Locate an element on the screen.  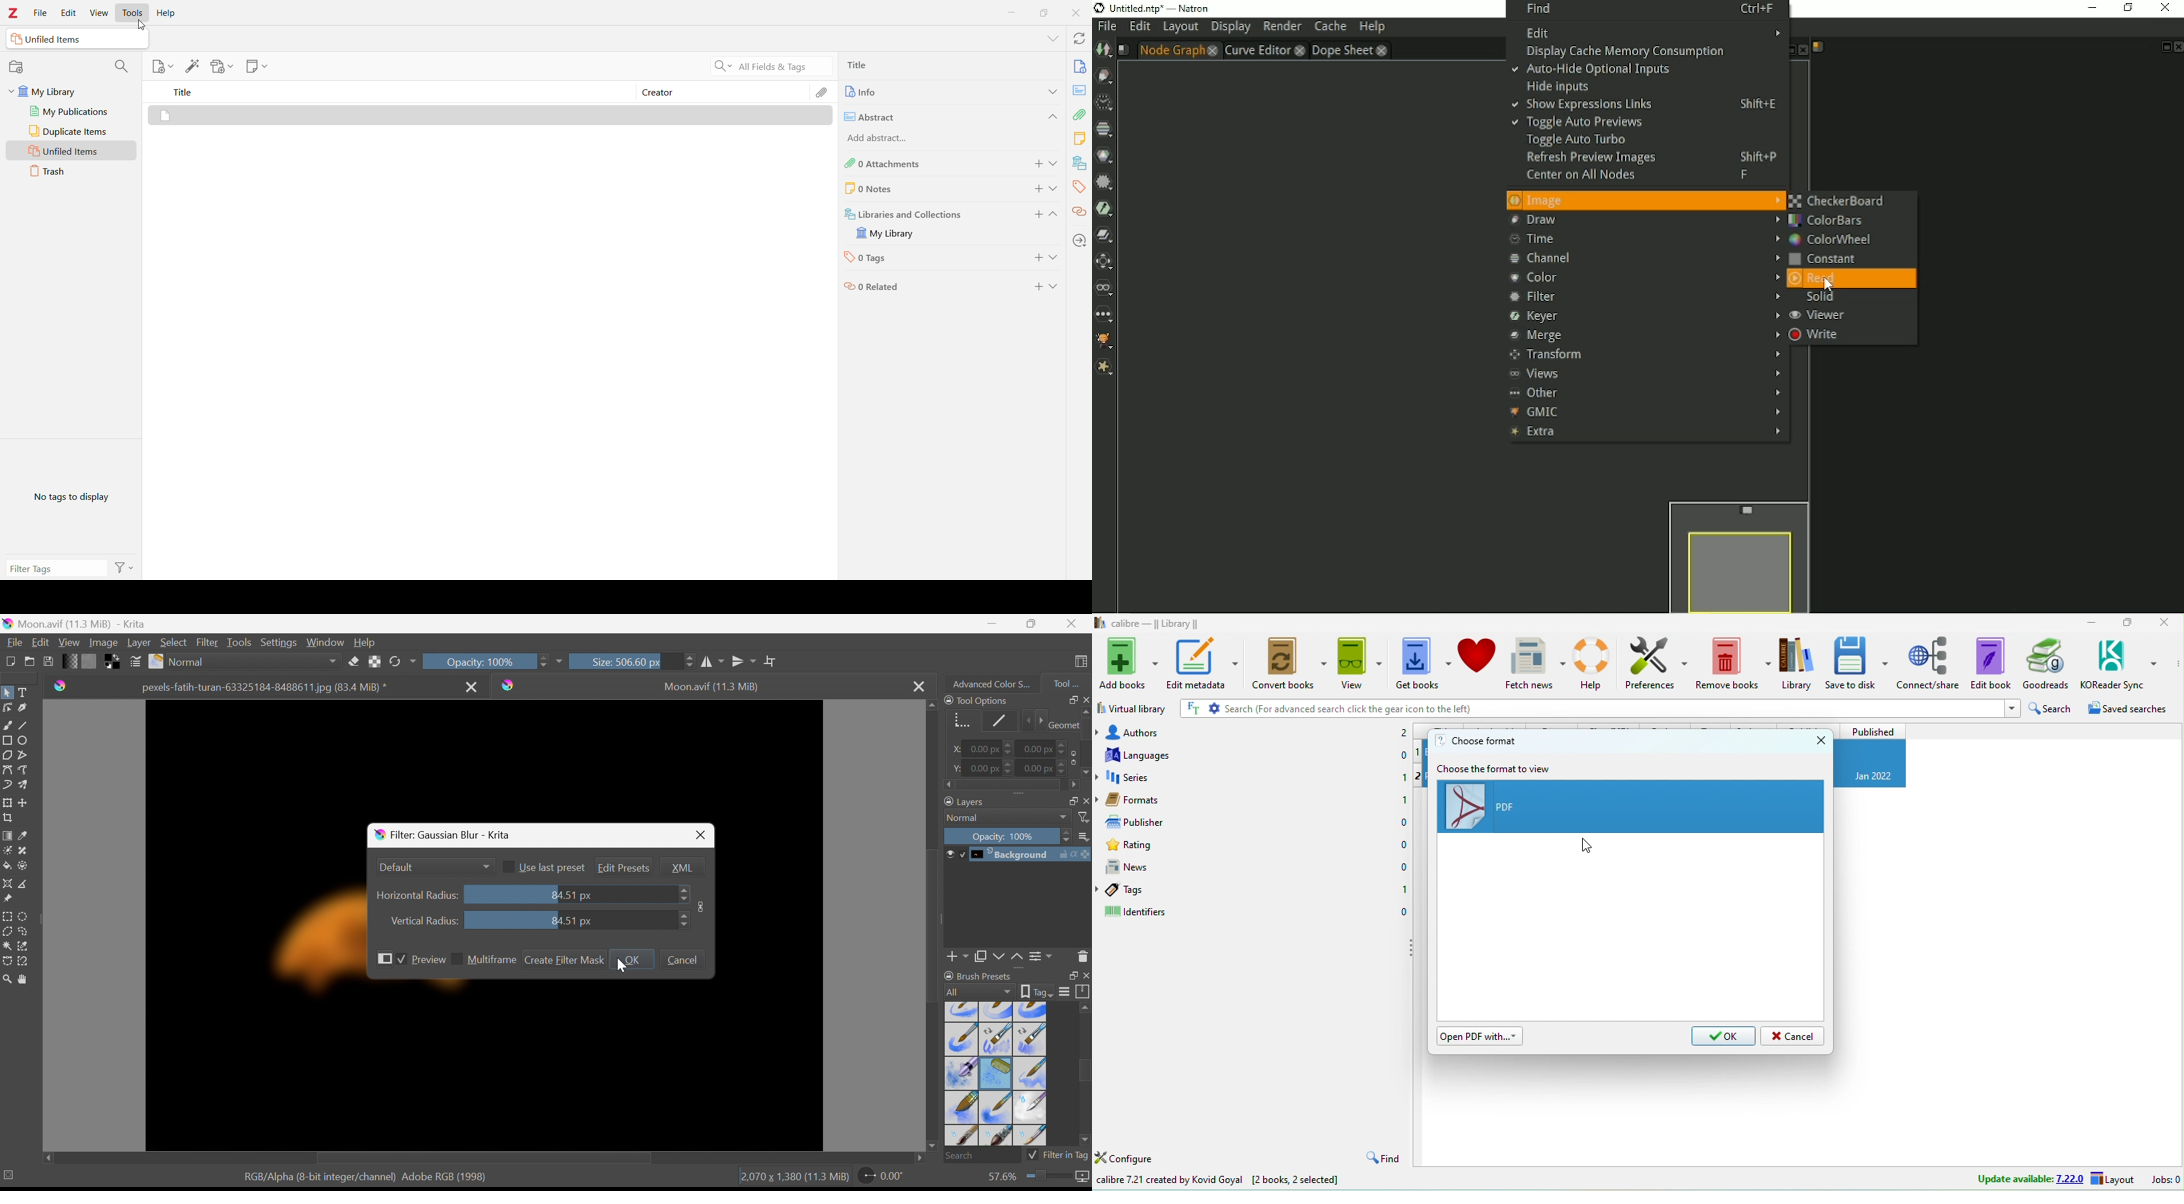
Attachments is located at coordinates (823, 93).